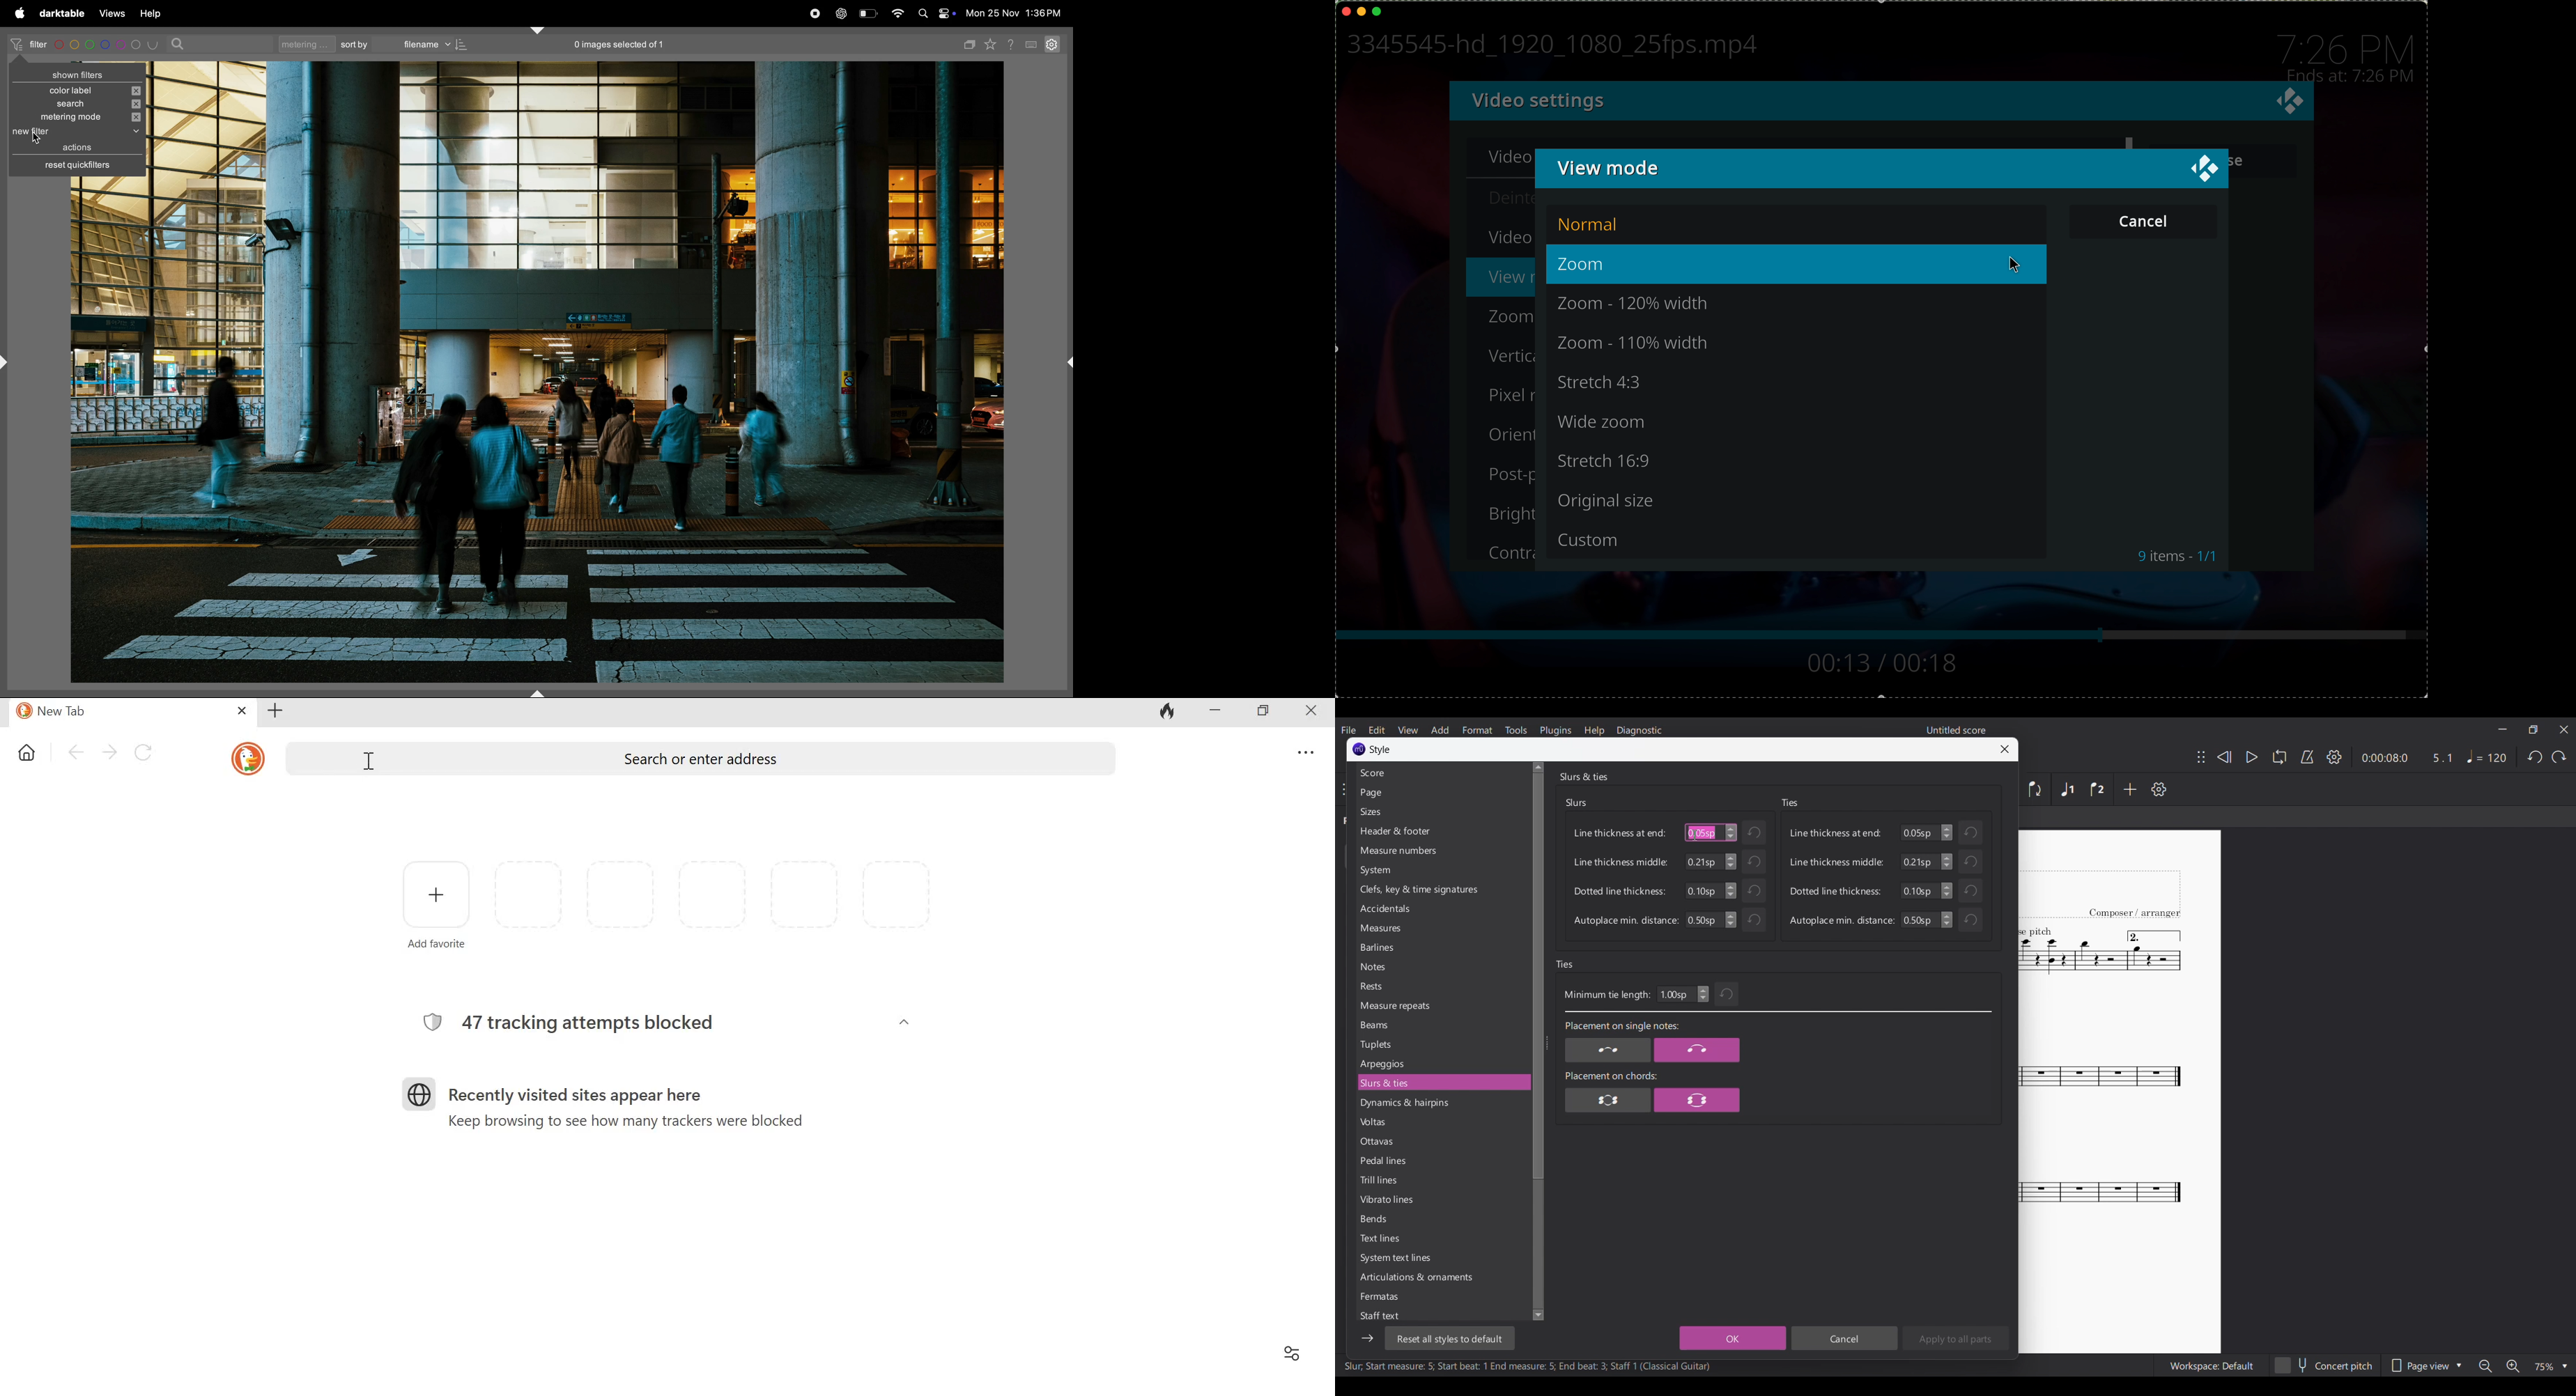  Describe the element at coordinates (2019, 266) in the screenshot. I see `cursor` at that location.